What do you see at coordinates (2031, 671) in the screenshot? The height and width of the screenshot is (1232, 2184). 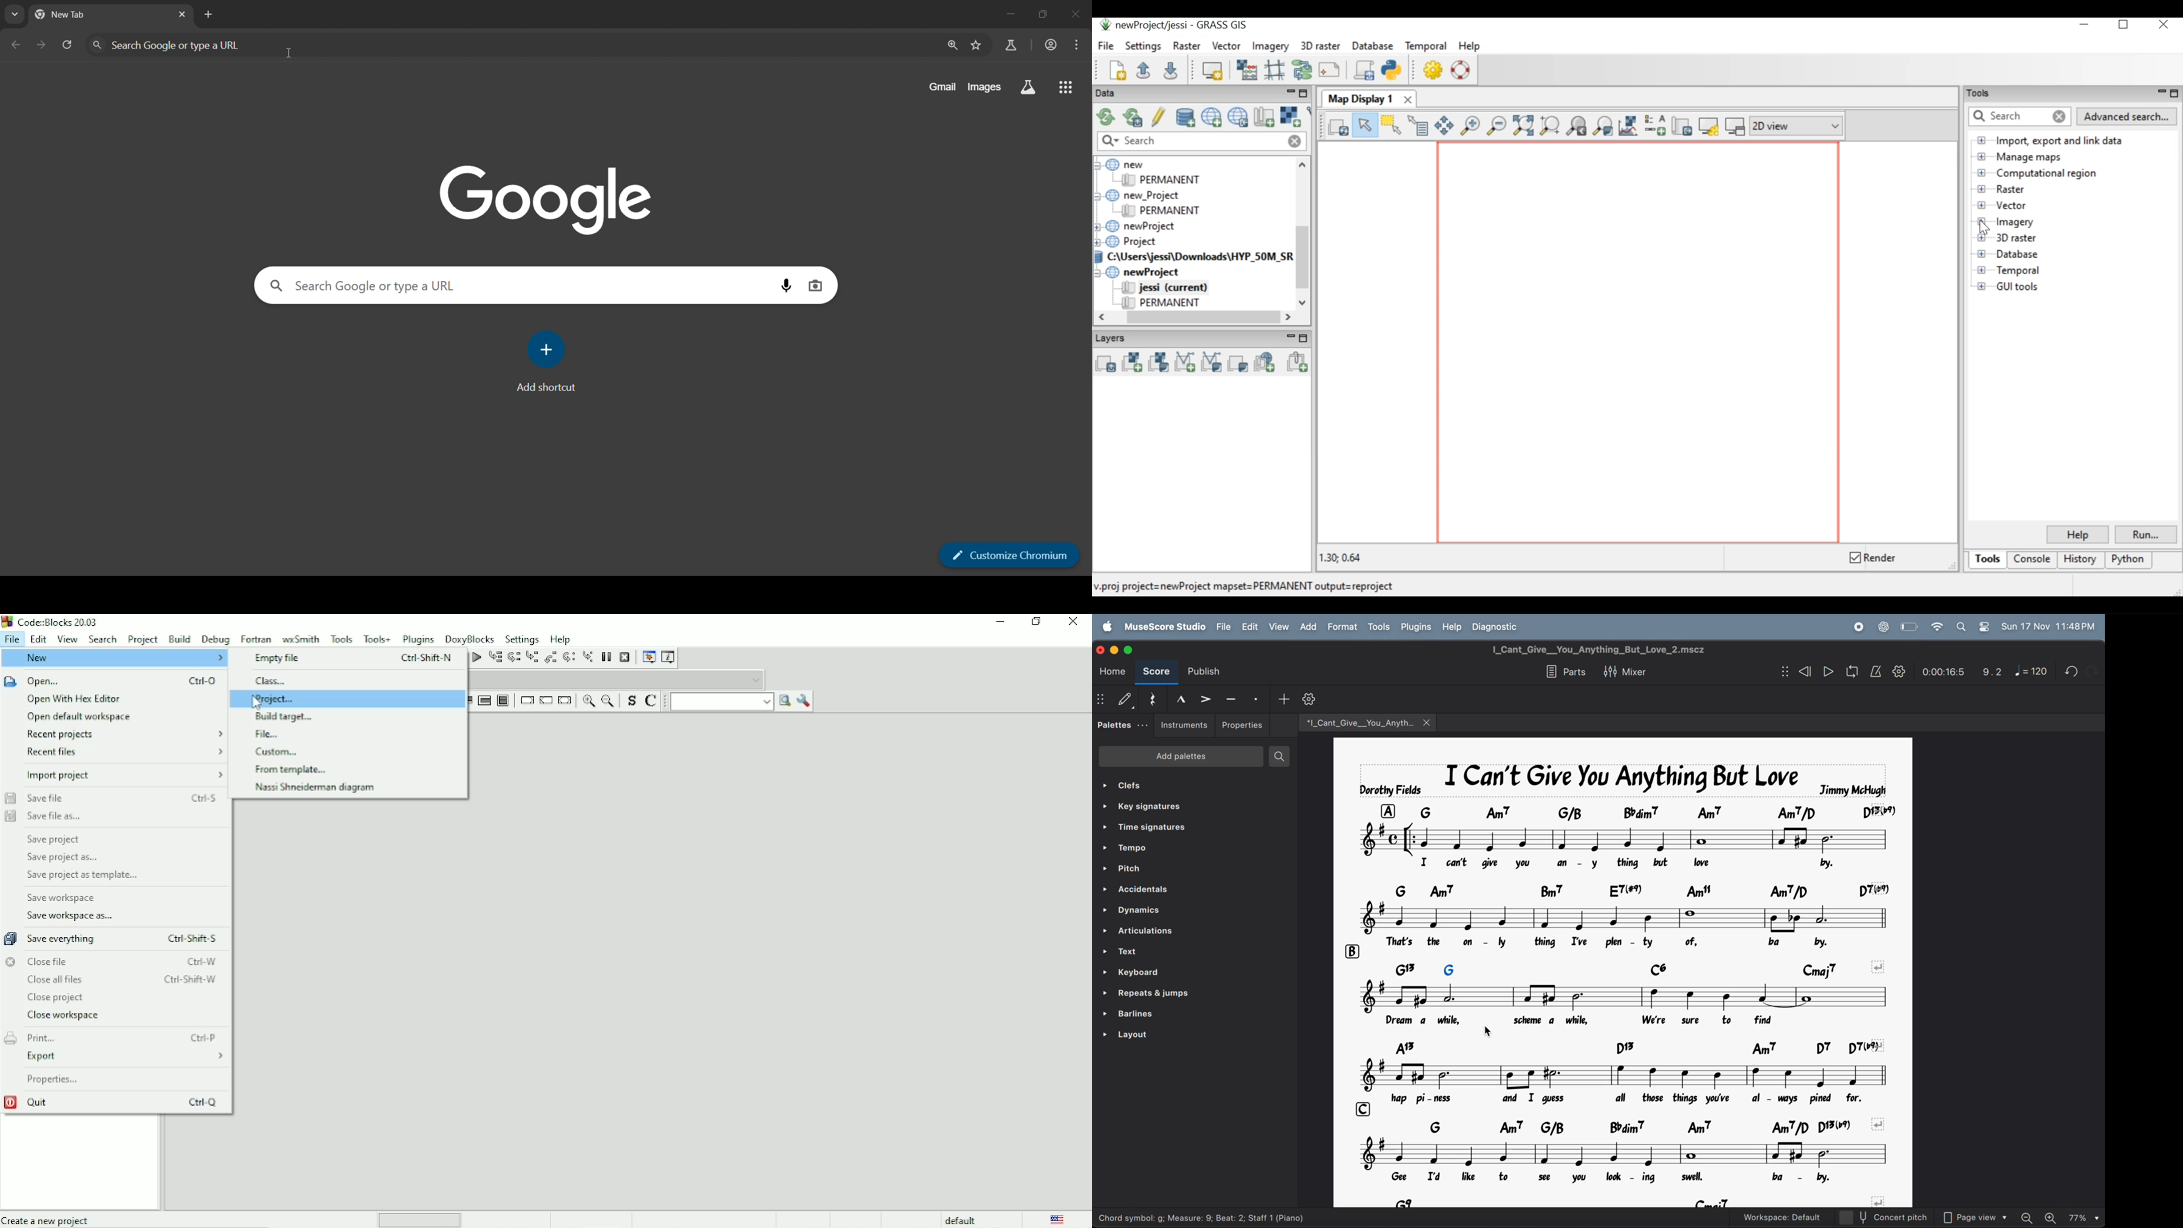 I see `note 120` at bounding box center [2031, 671].